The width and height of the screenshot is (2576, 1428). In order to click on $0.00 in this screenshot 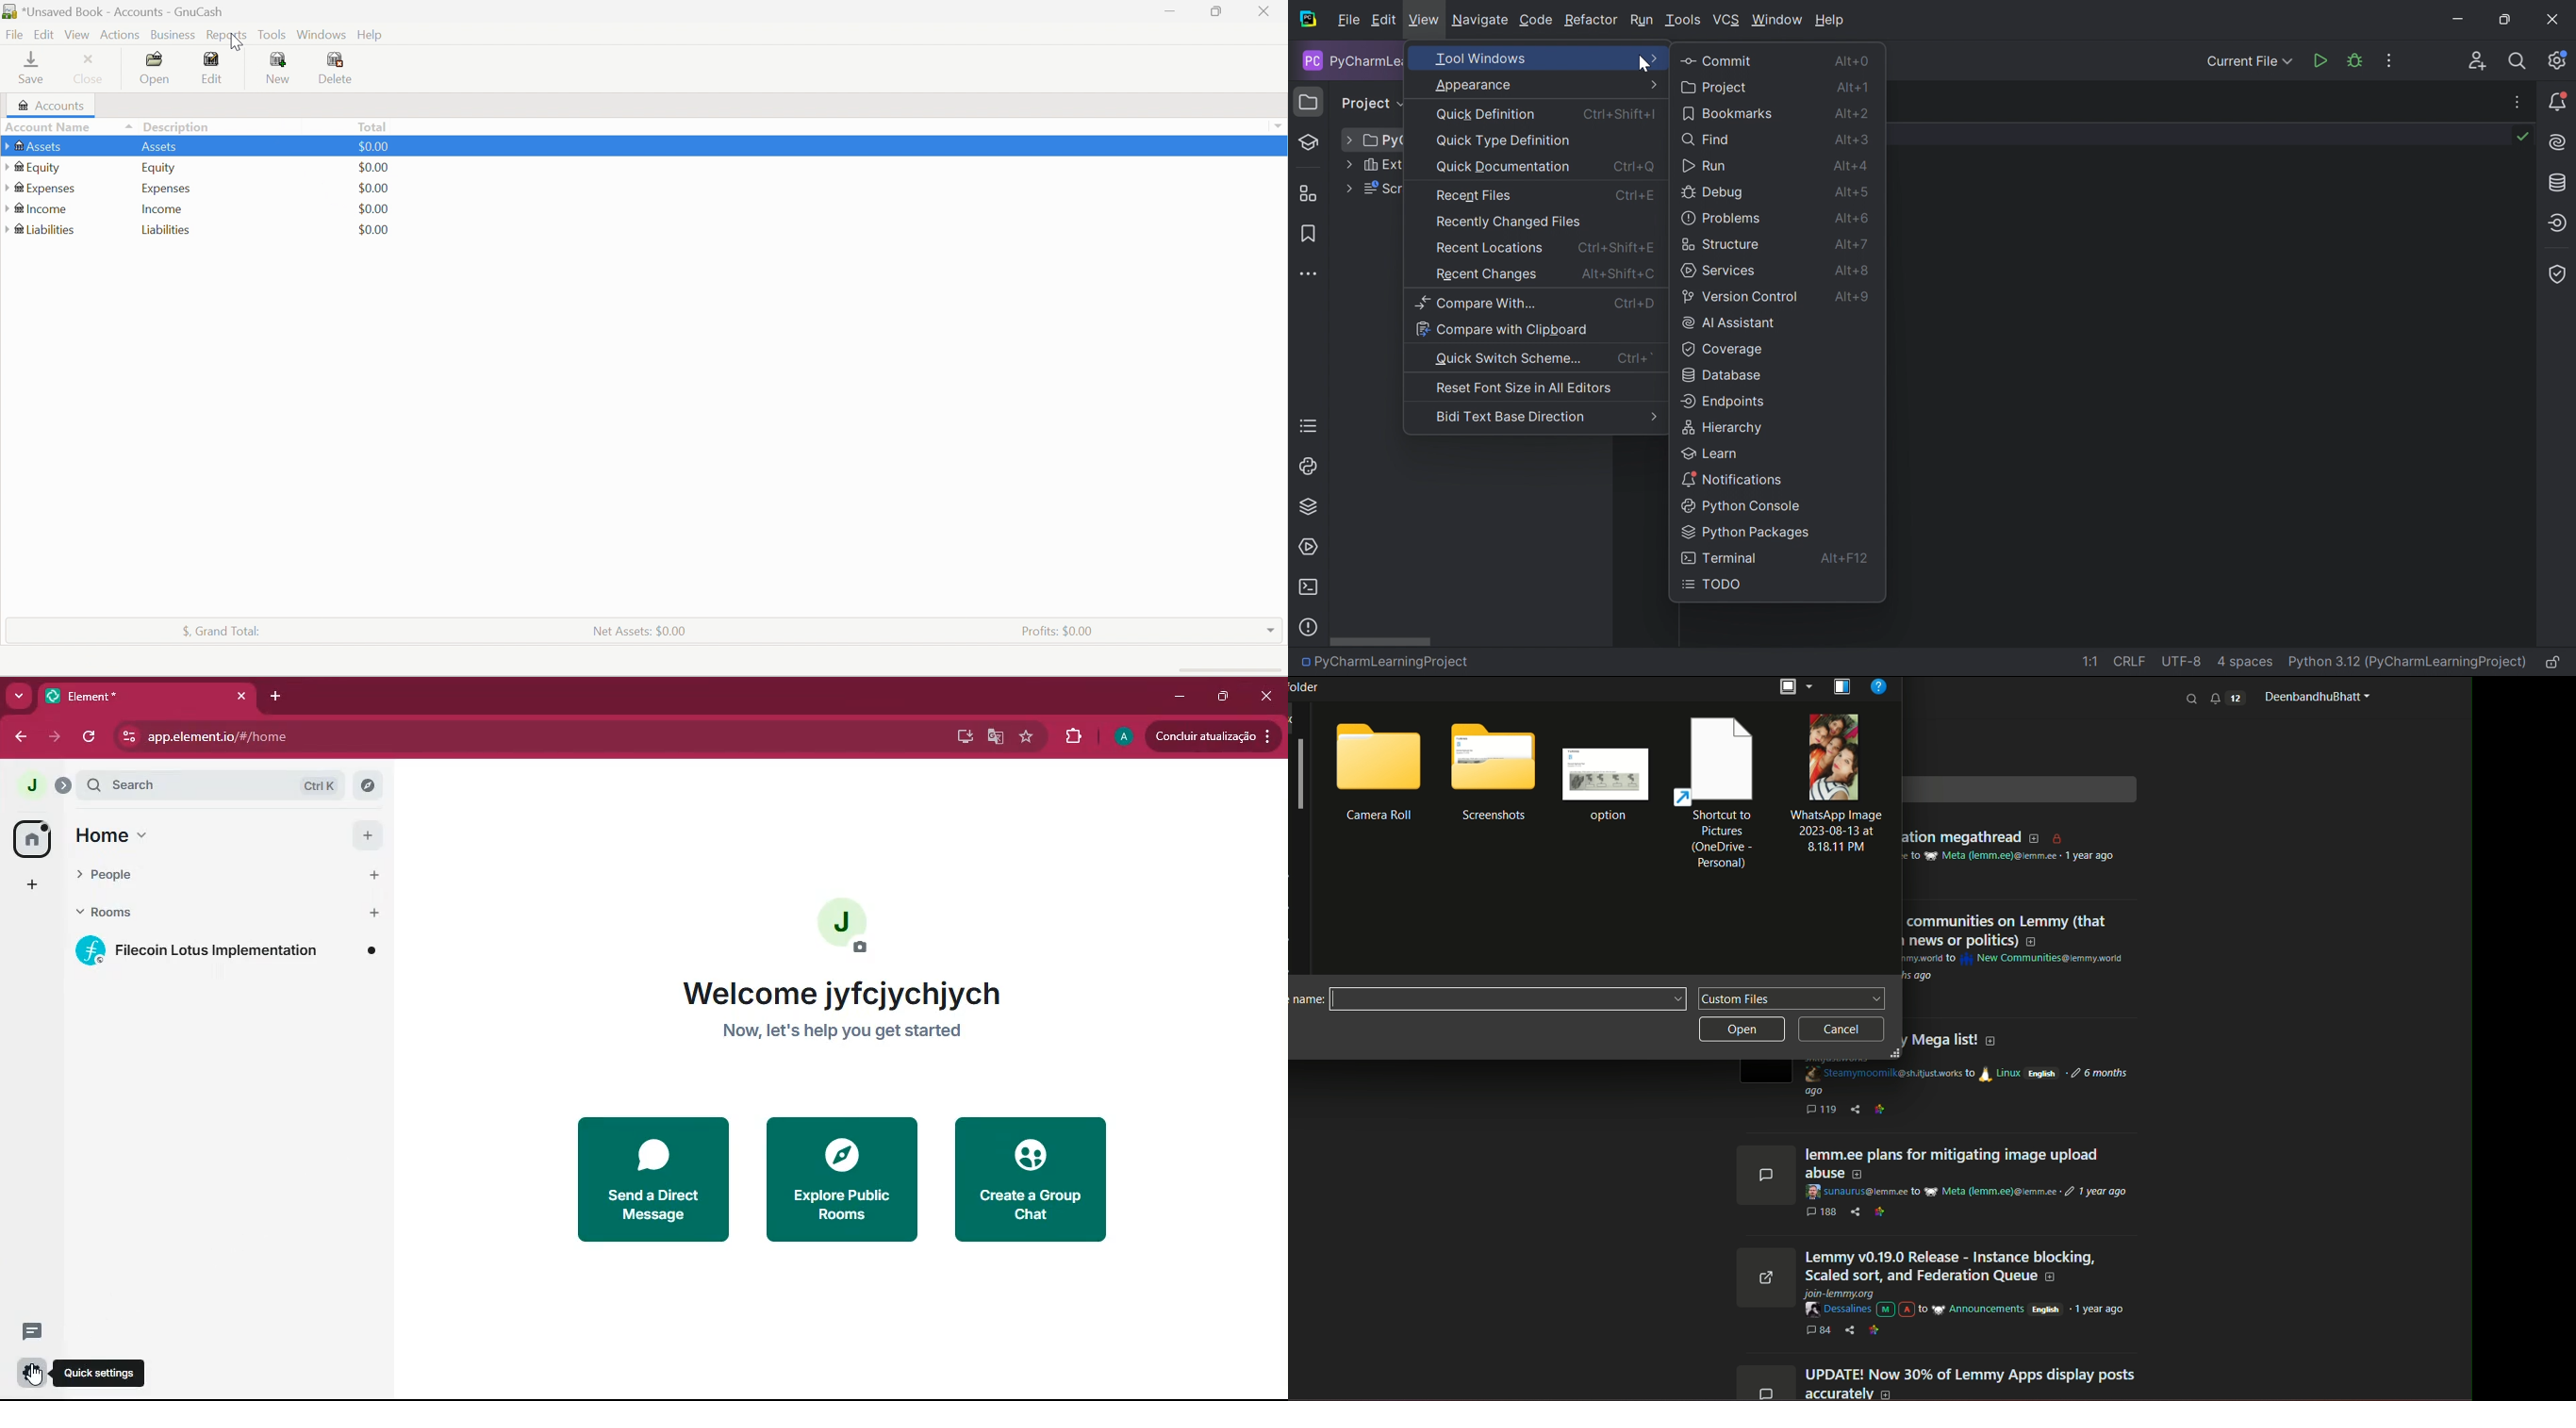, I will do `click(372, 230)`.